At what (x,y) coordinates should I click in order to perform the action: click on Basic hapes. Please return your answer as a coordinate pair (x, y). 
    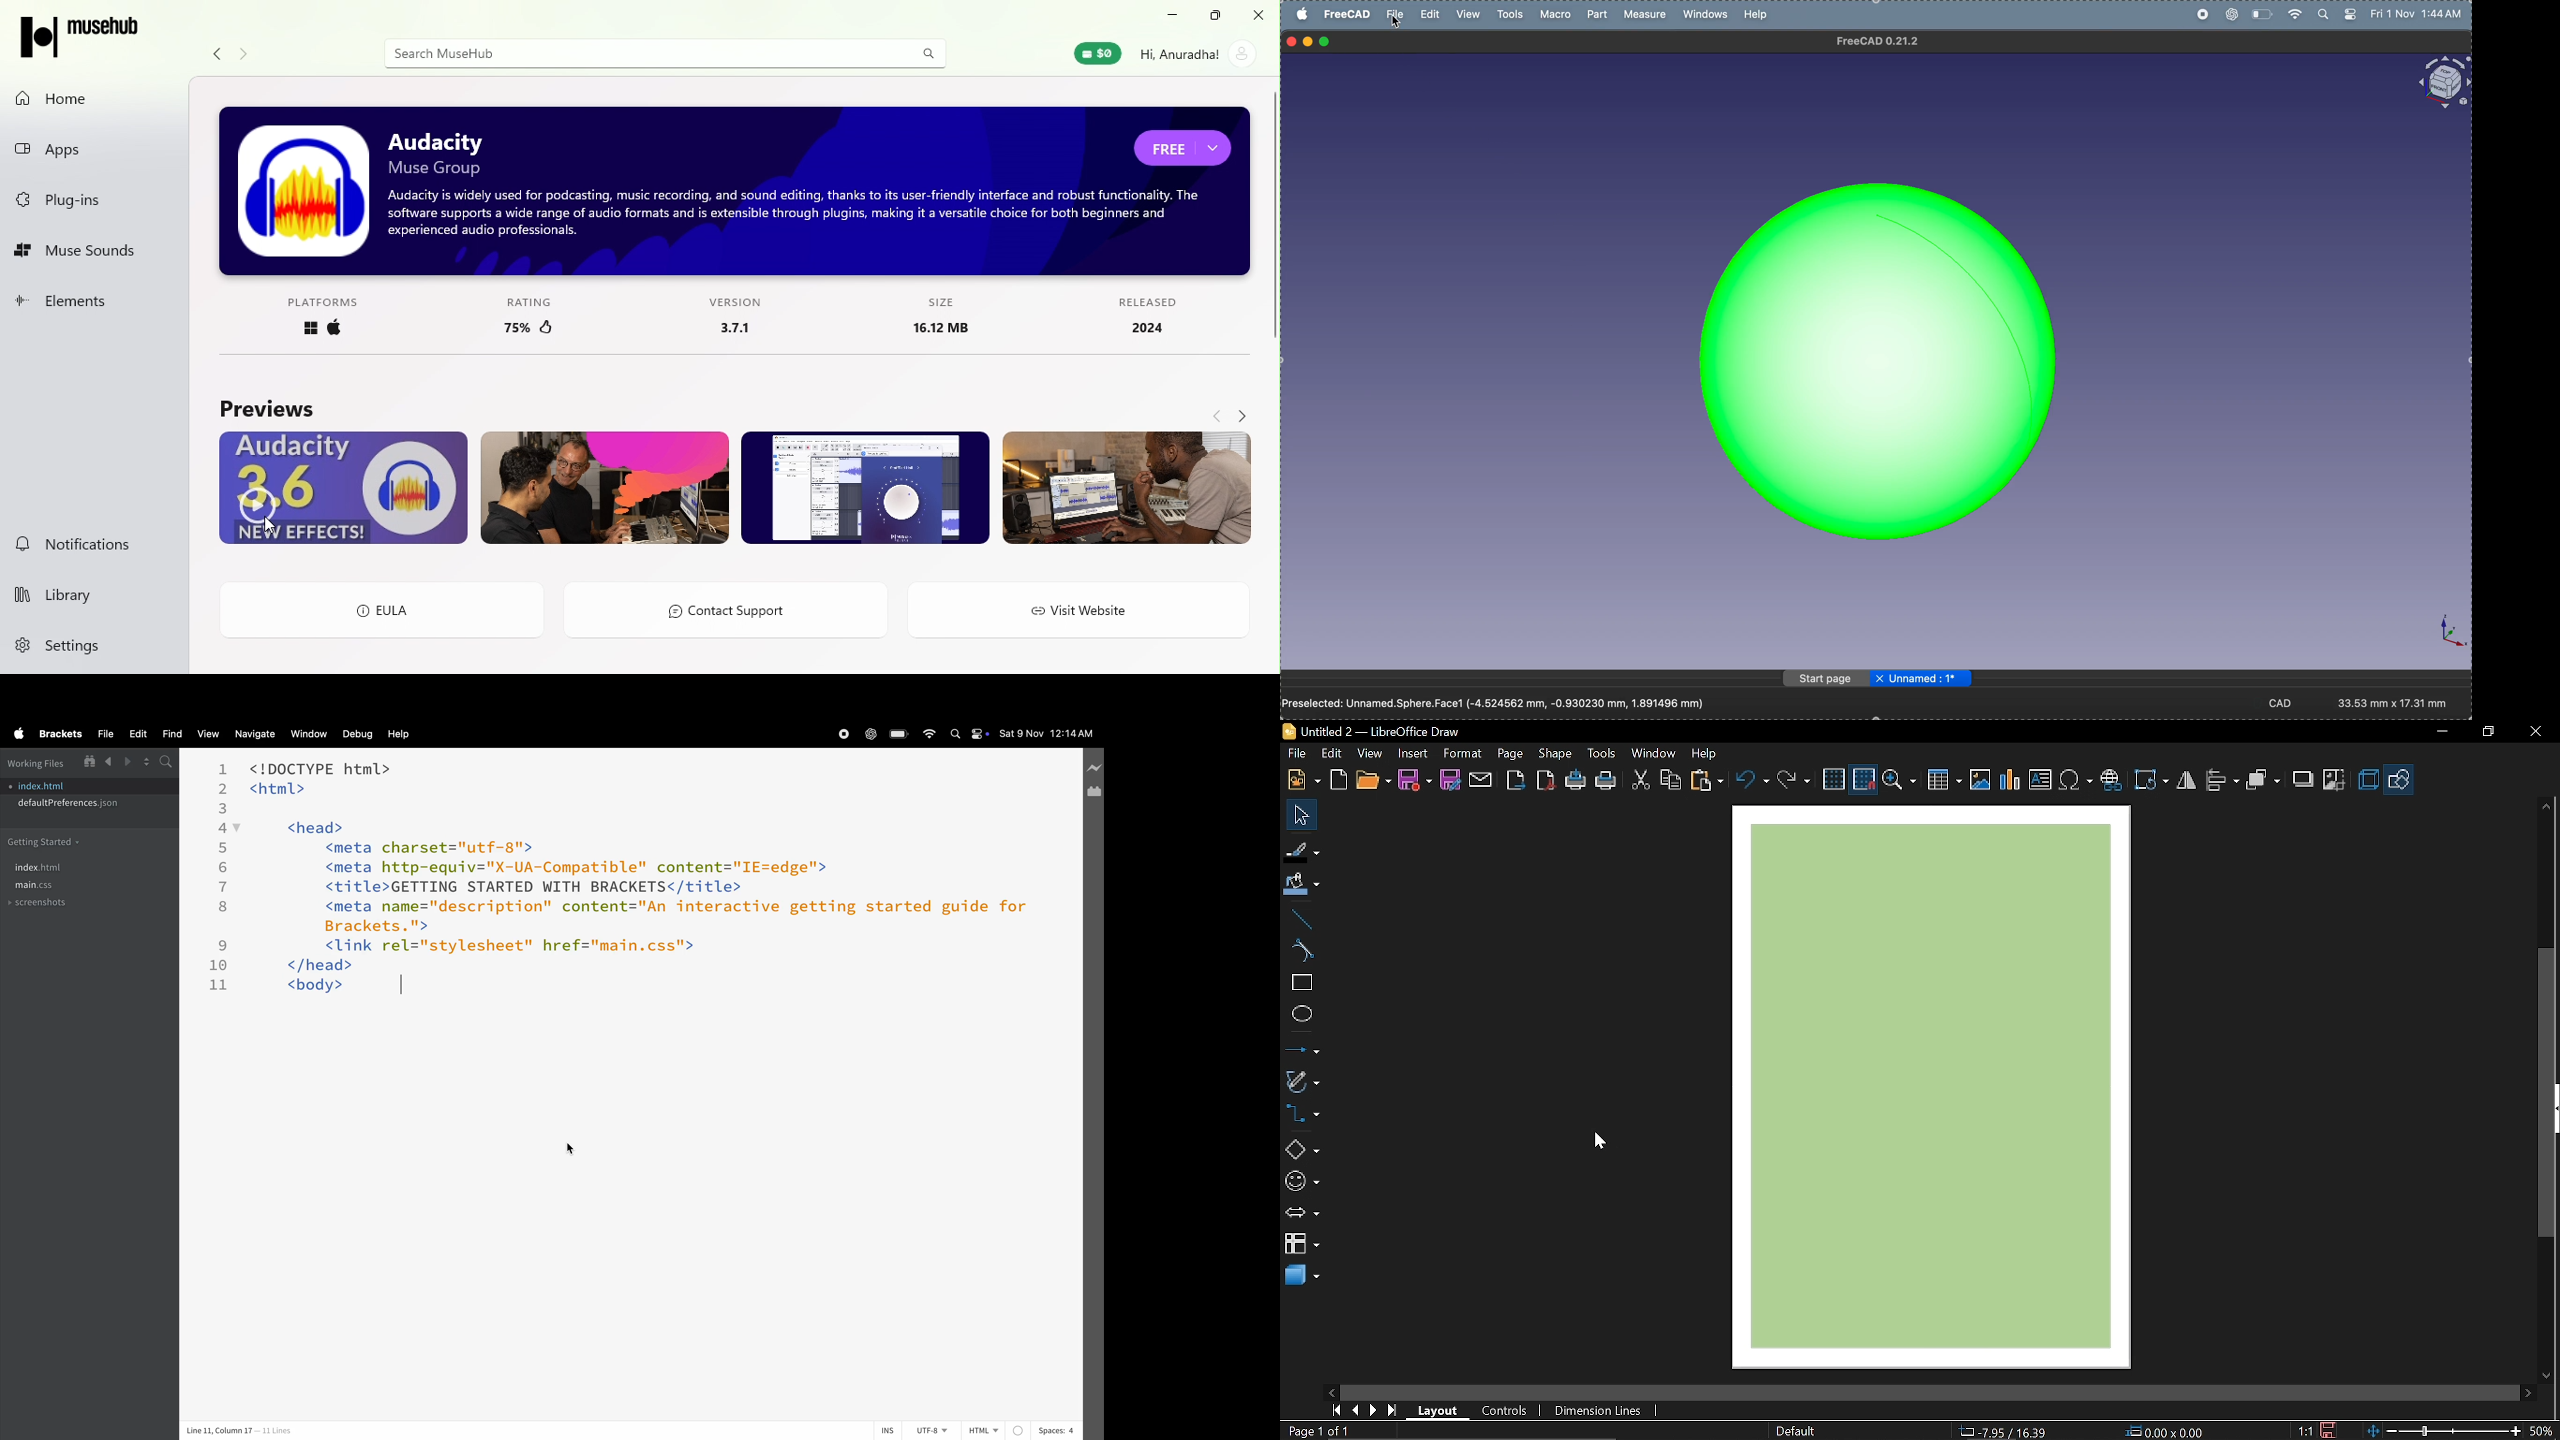
    Looking at the image, I should click on (2400, 779).